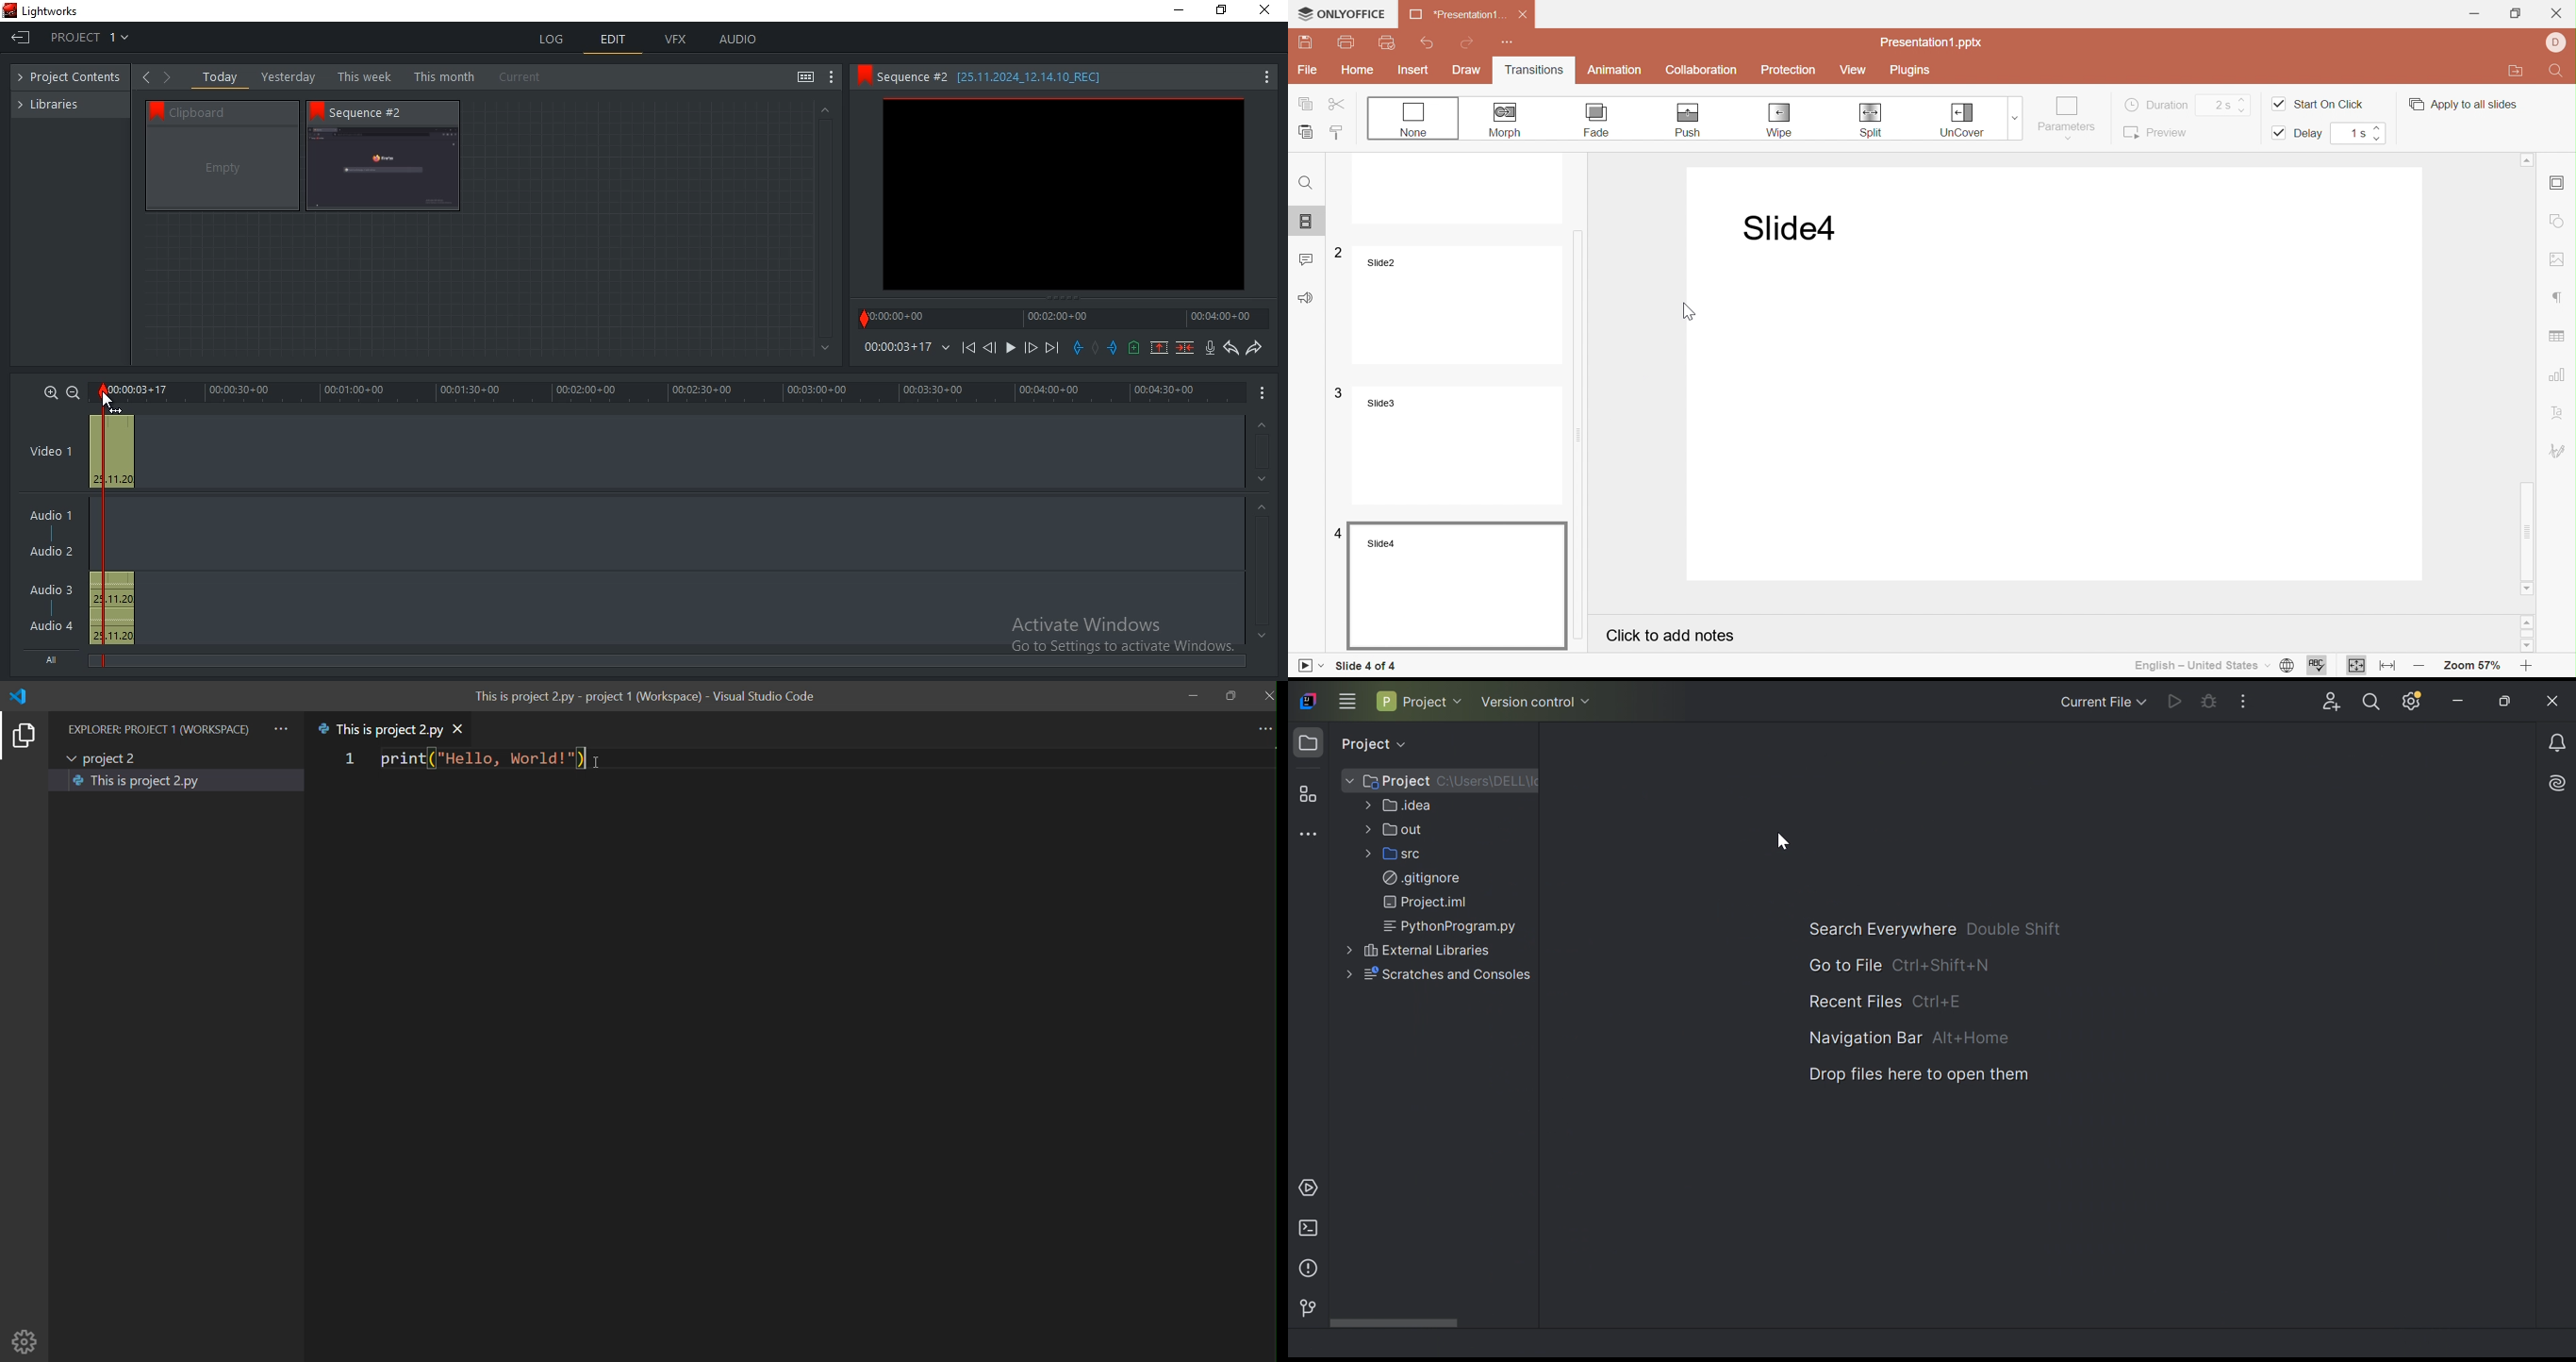  I want to click on Paragraph settings, so click(2559, 298).